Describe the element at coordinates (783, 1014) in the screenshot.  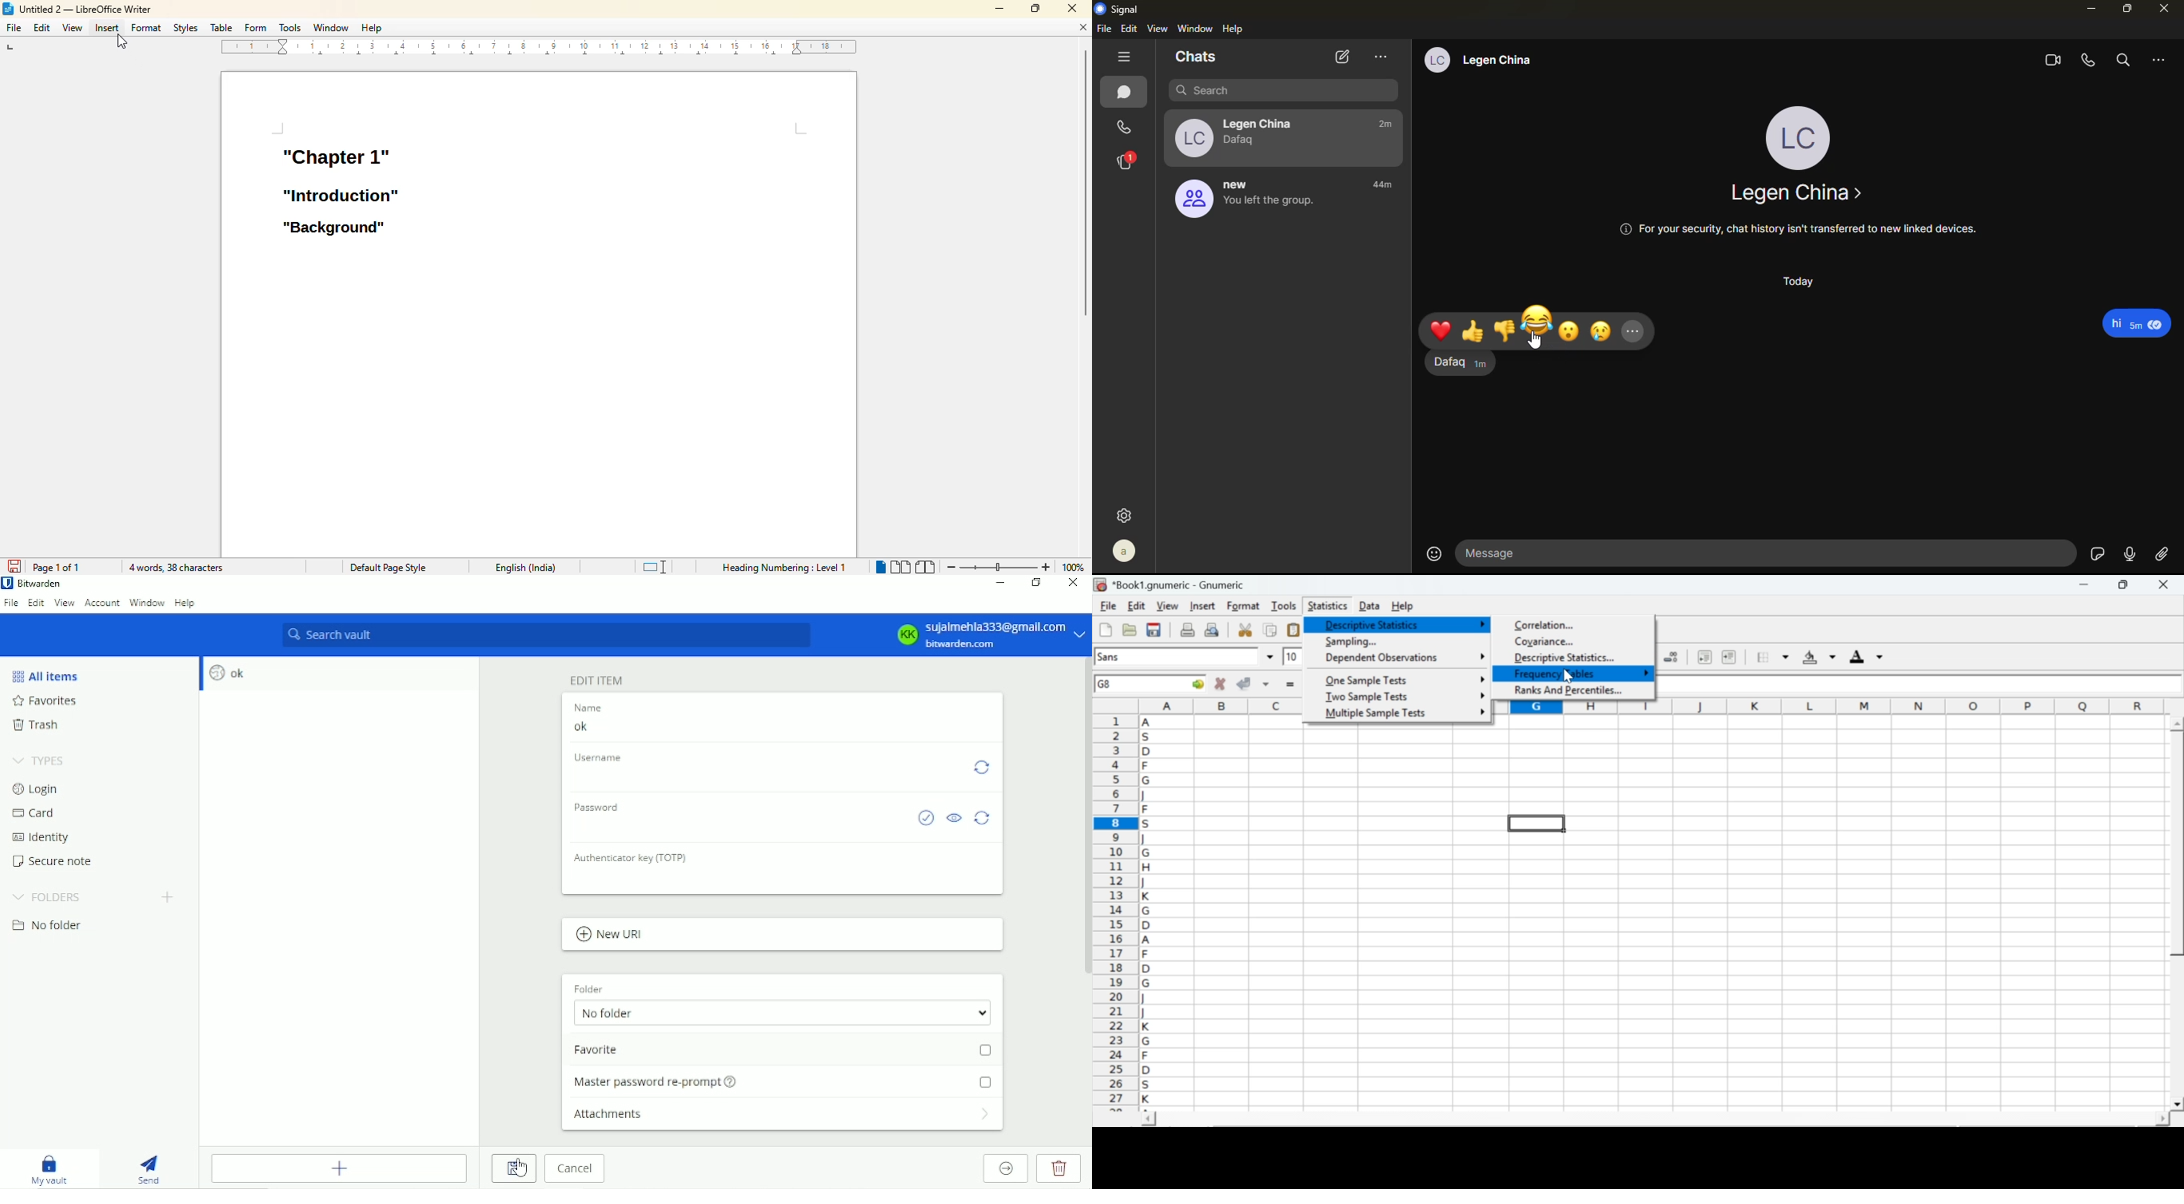
I see `select Folder` at that location.